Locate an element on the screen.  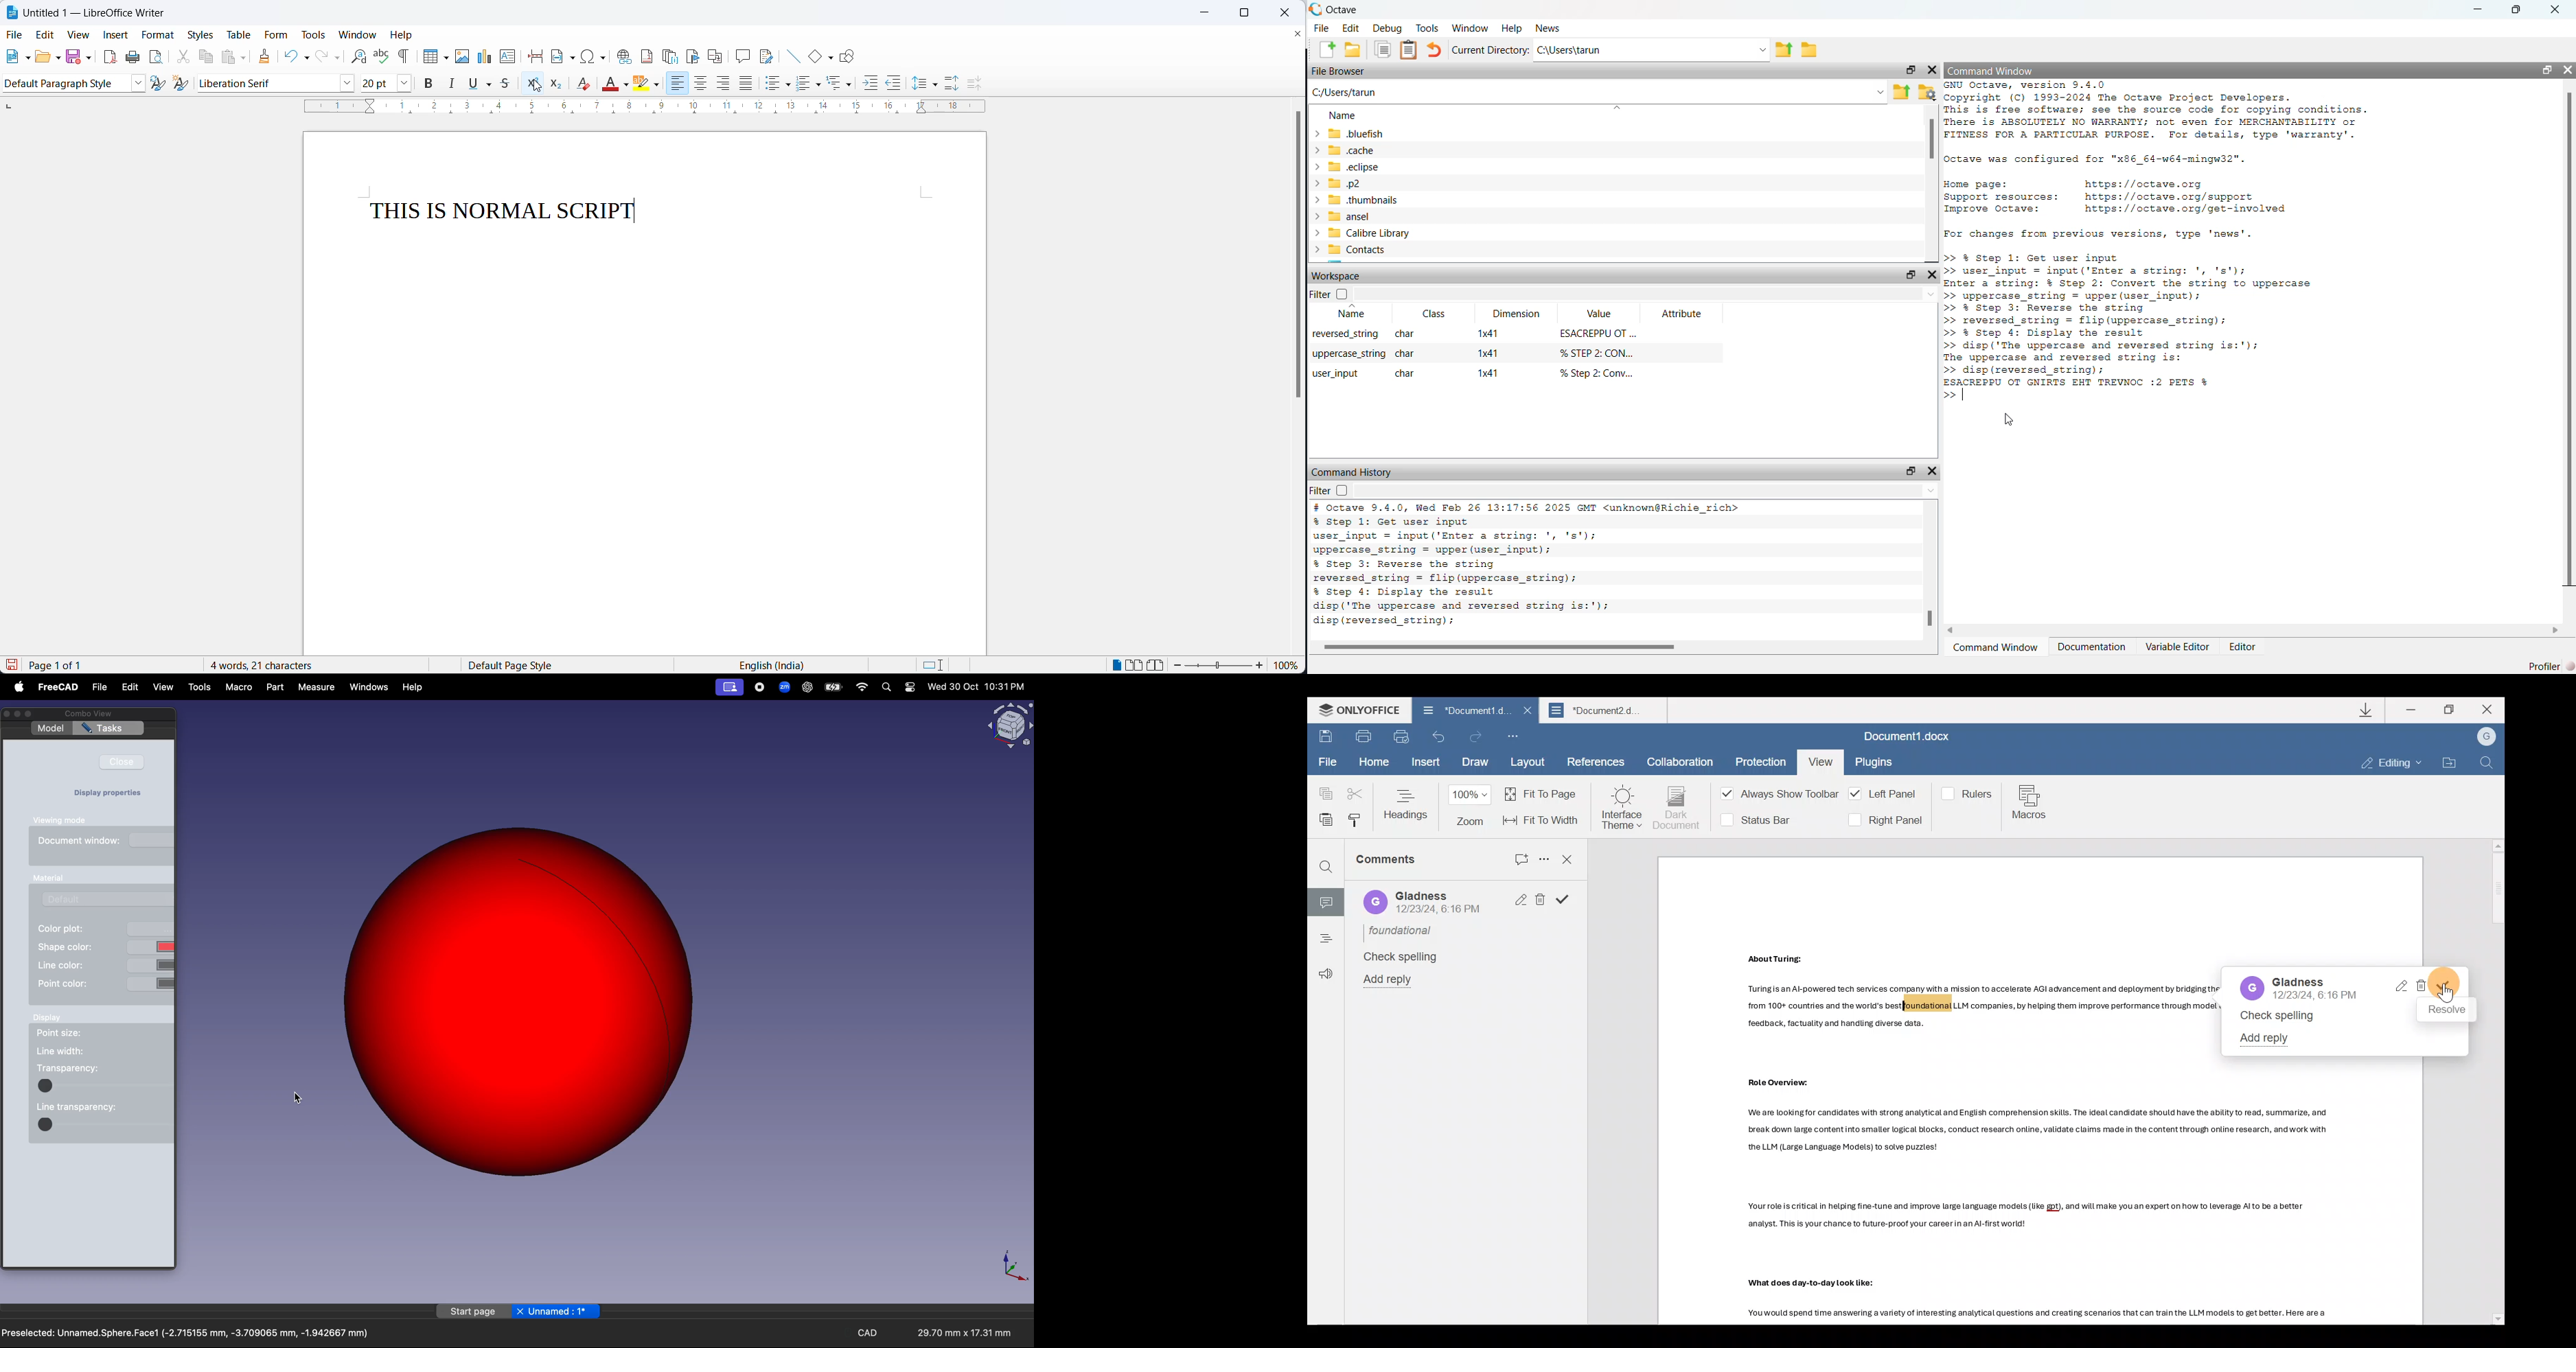
update selected style is located at coordinates (161, 83).